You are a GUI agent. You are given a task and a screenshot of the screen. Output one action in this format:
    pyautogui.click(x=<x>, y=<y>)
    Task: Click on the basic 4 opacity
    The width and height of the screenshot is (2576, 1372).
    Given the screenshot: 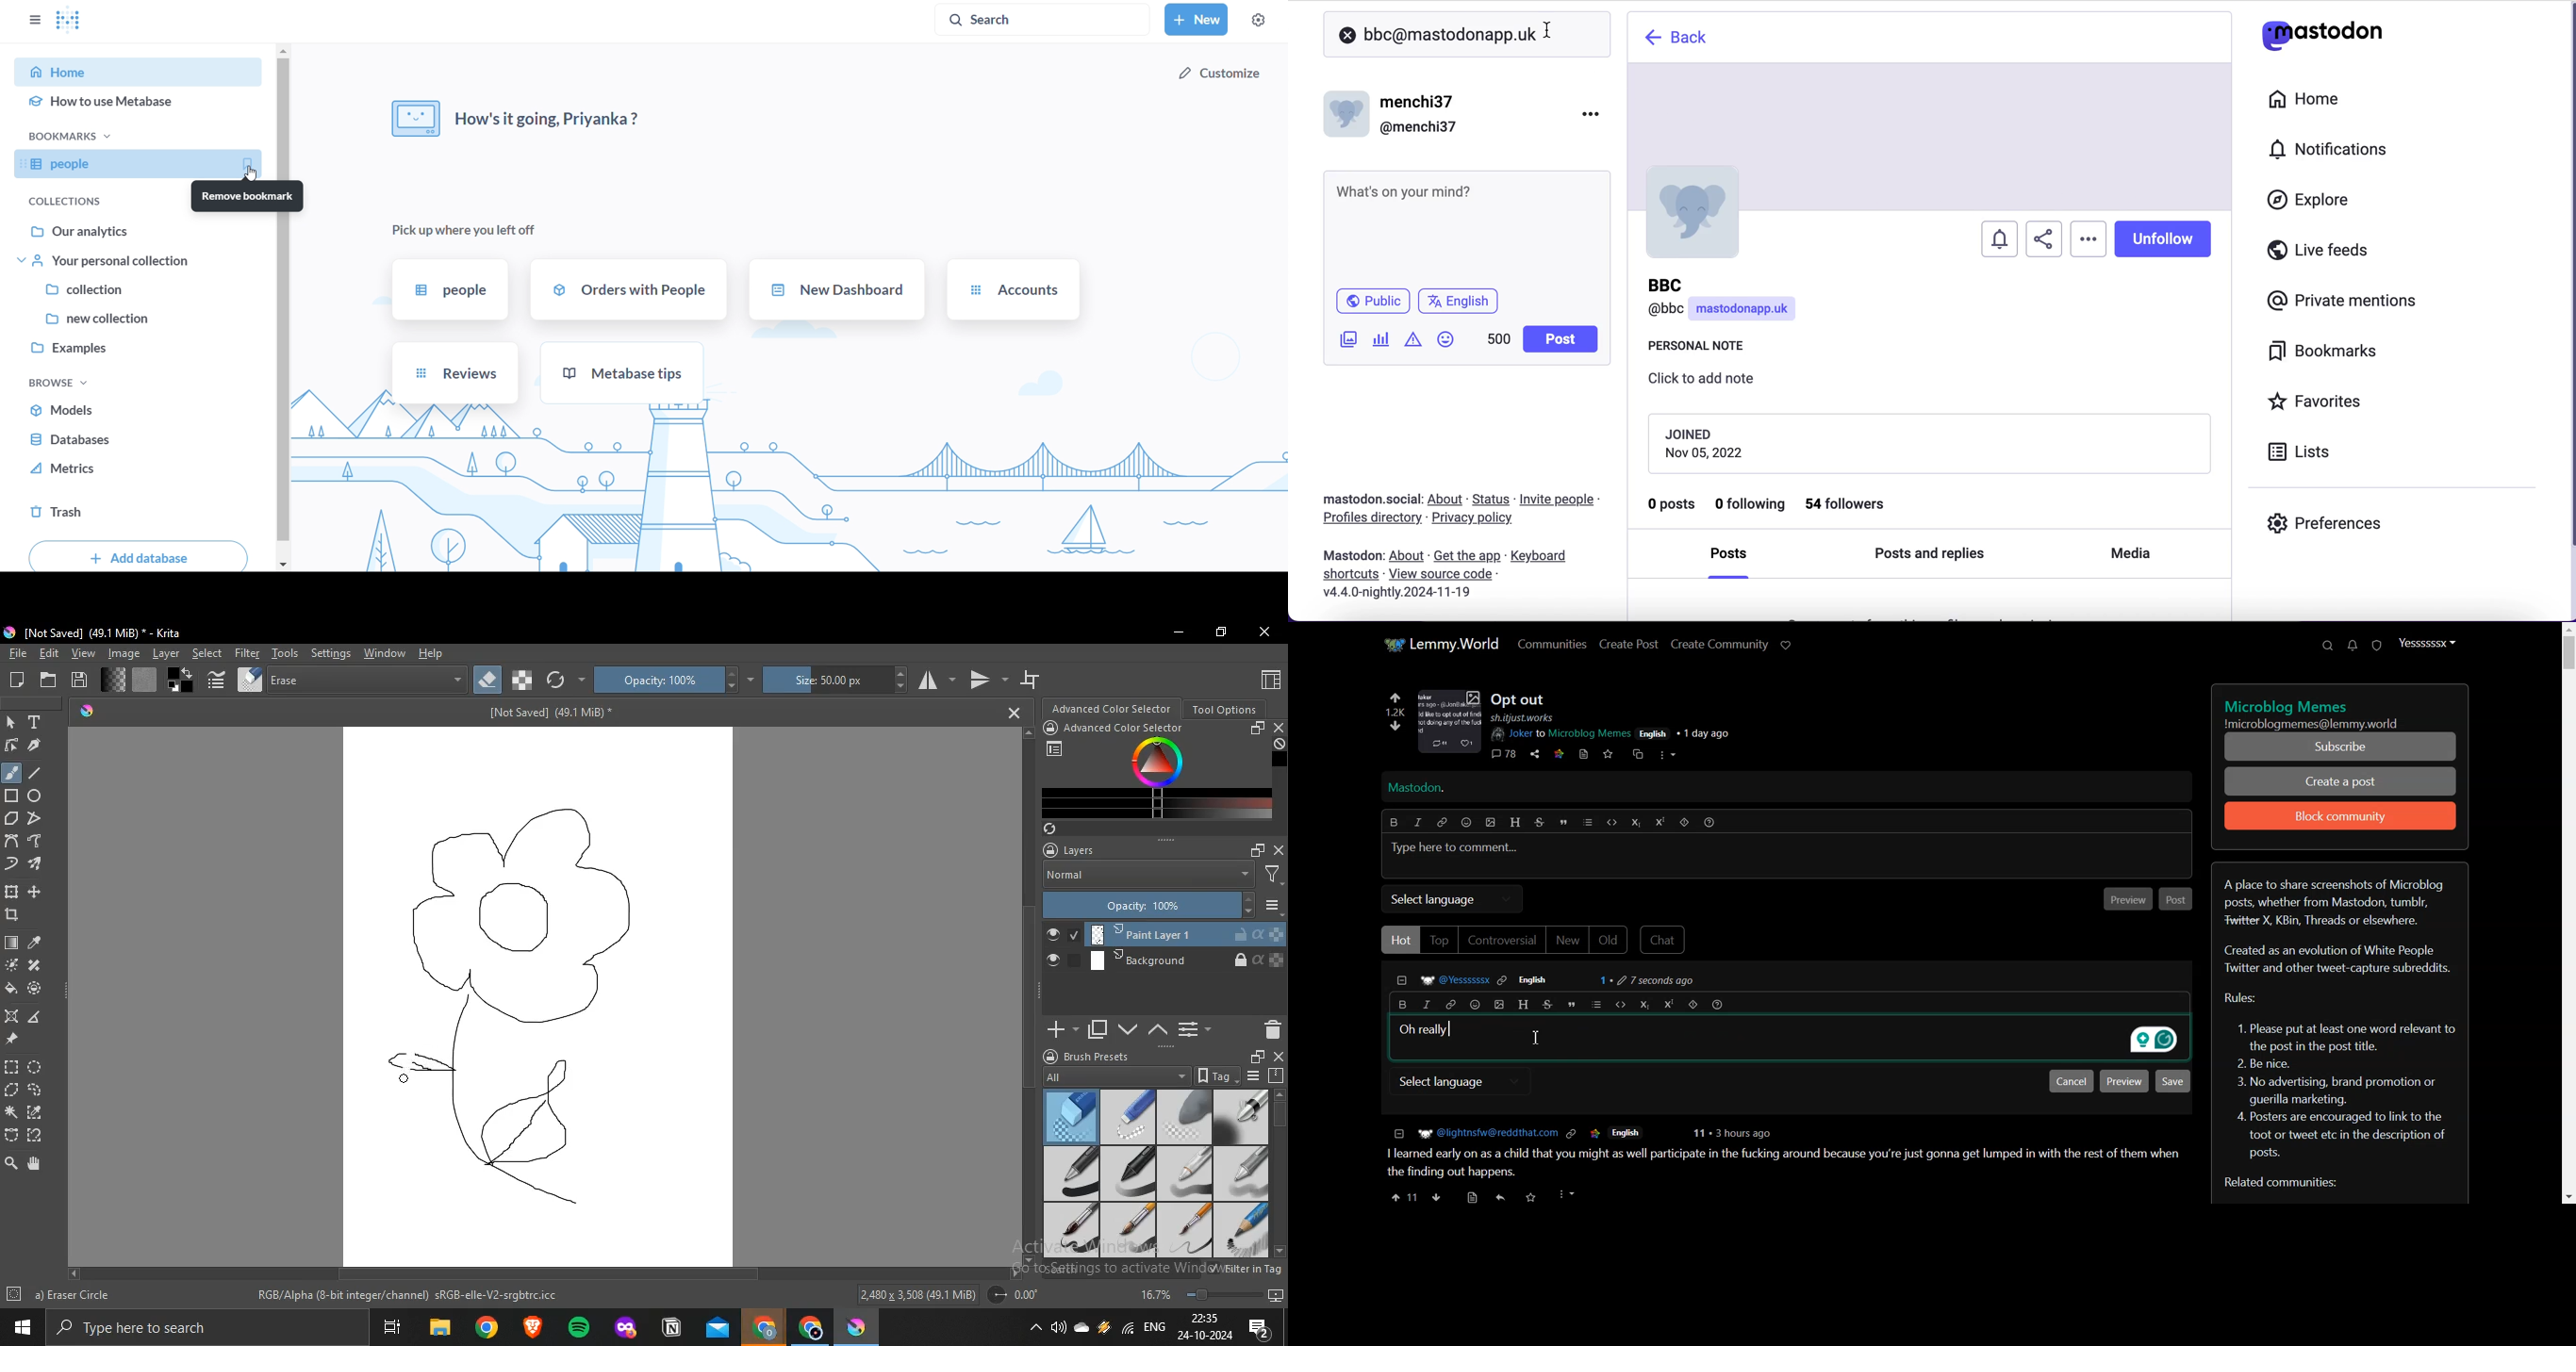 What is the action you would take?
    pyautogui.click(x=1242, y=1173)
    